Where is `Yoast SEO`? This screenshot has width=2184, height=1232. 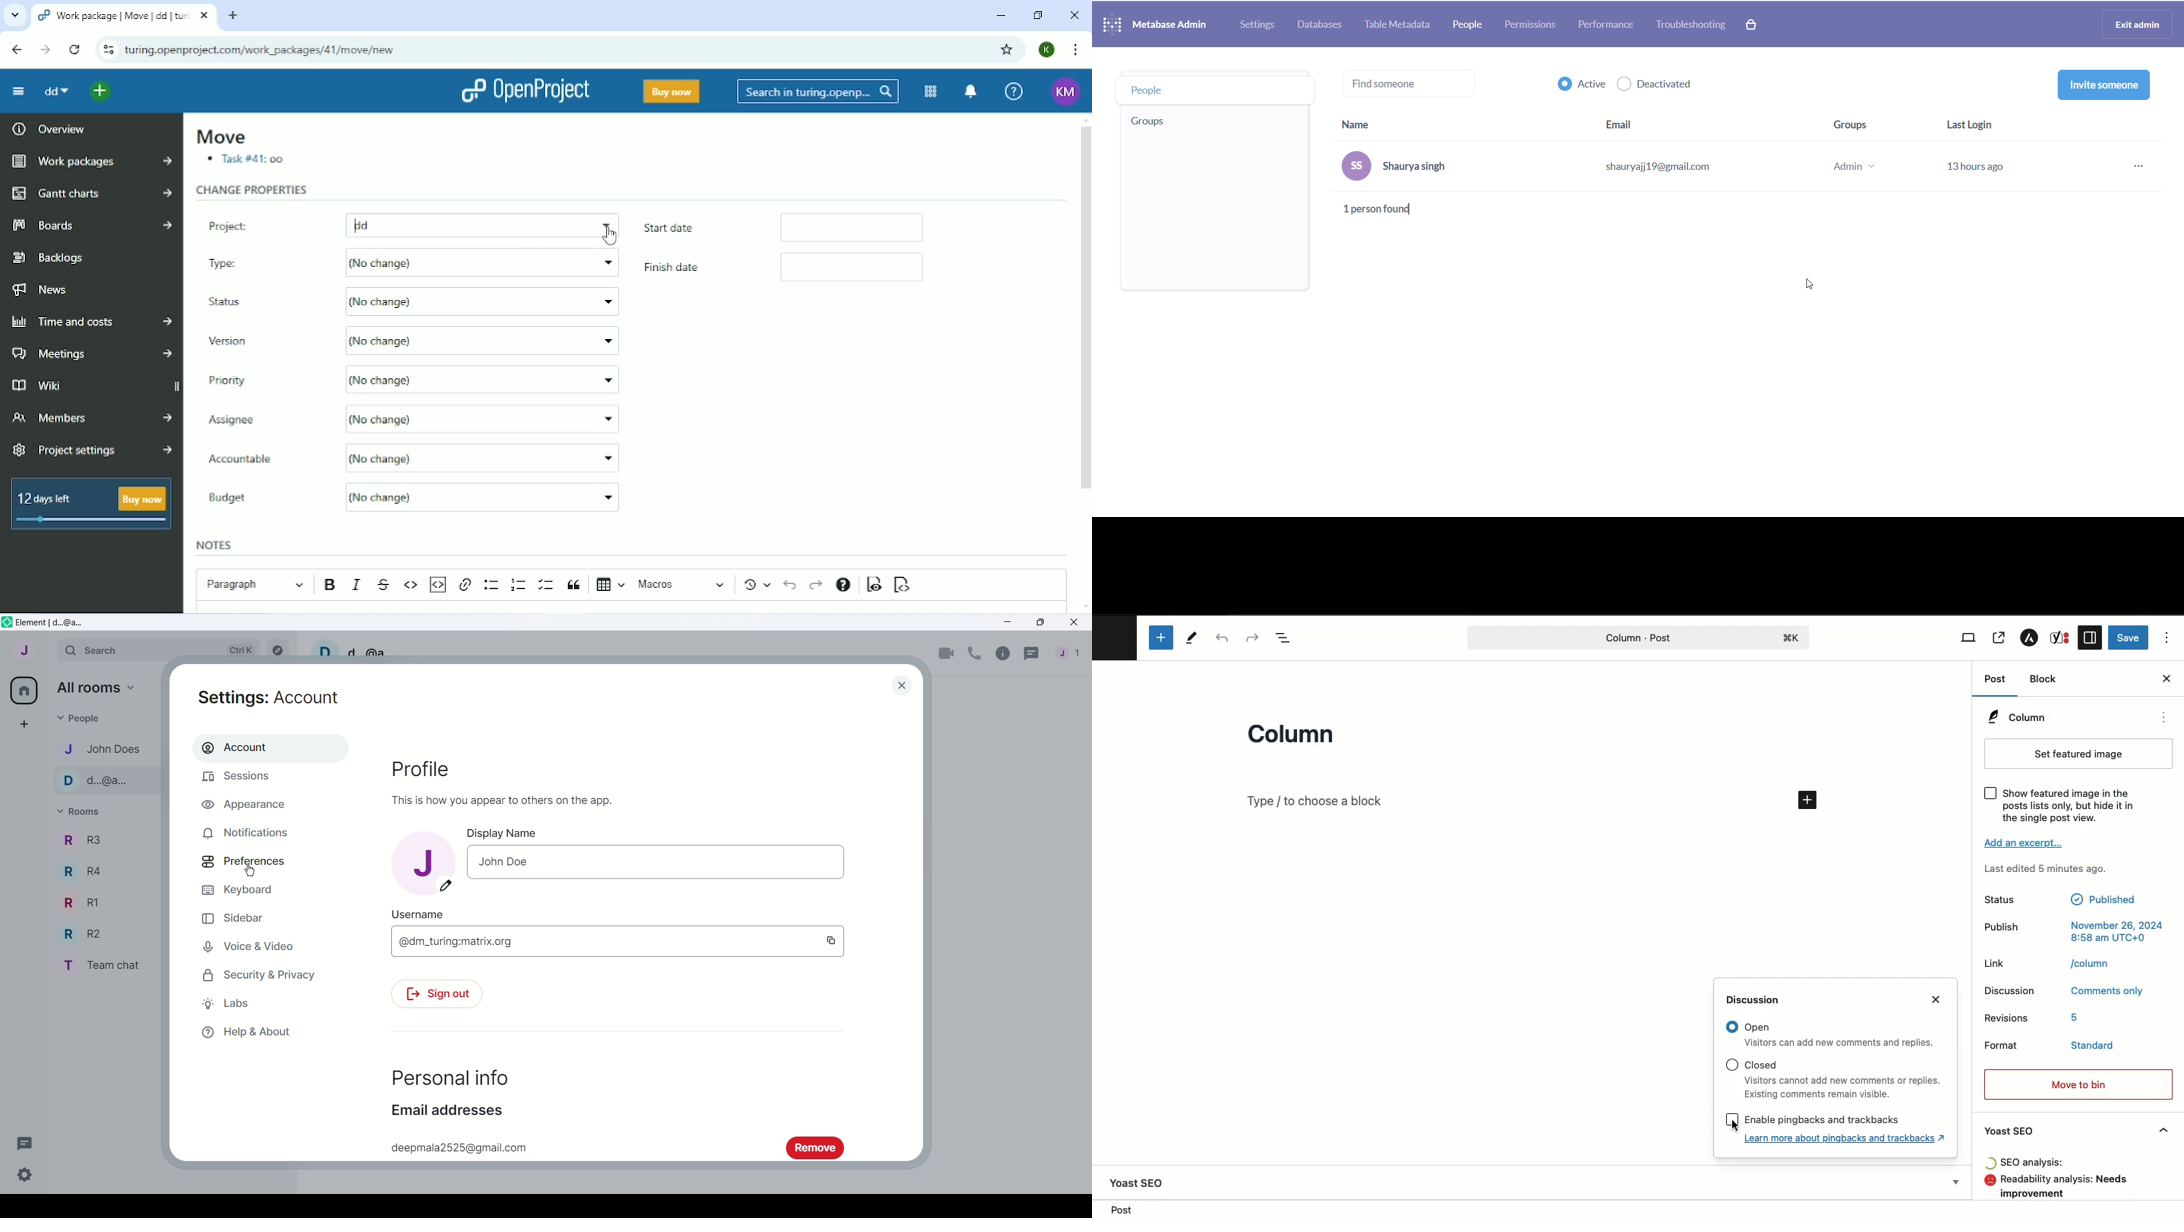 Yoast SEO is located at coordinates (2076, 1131).